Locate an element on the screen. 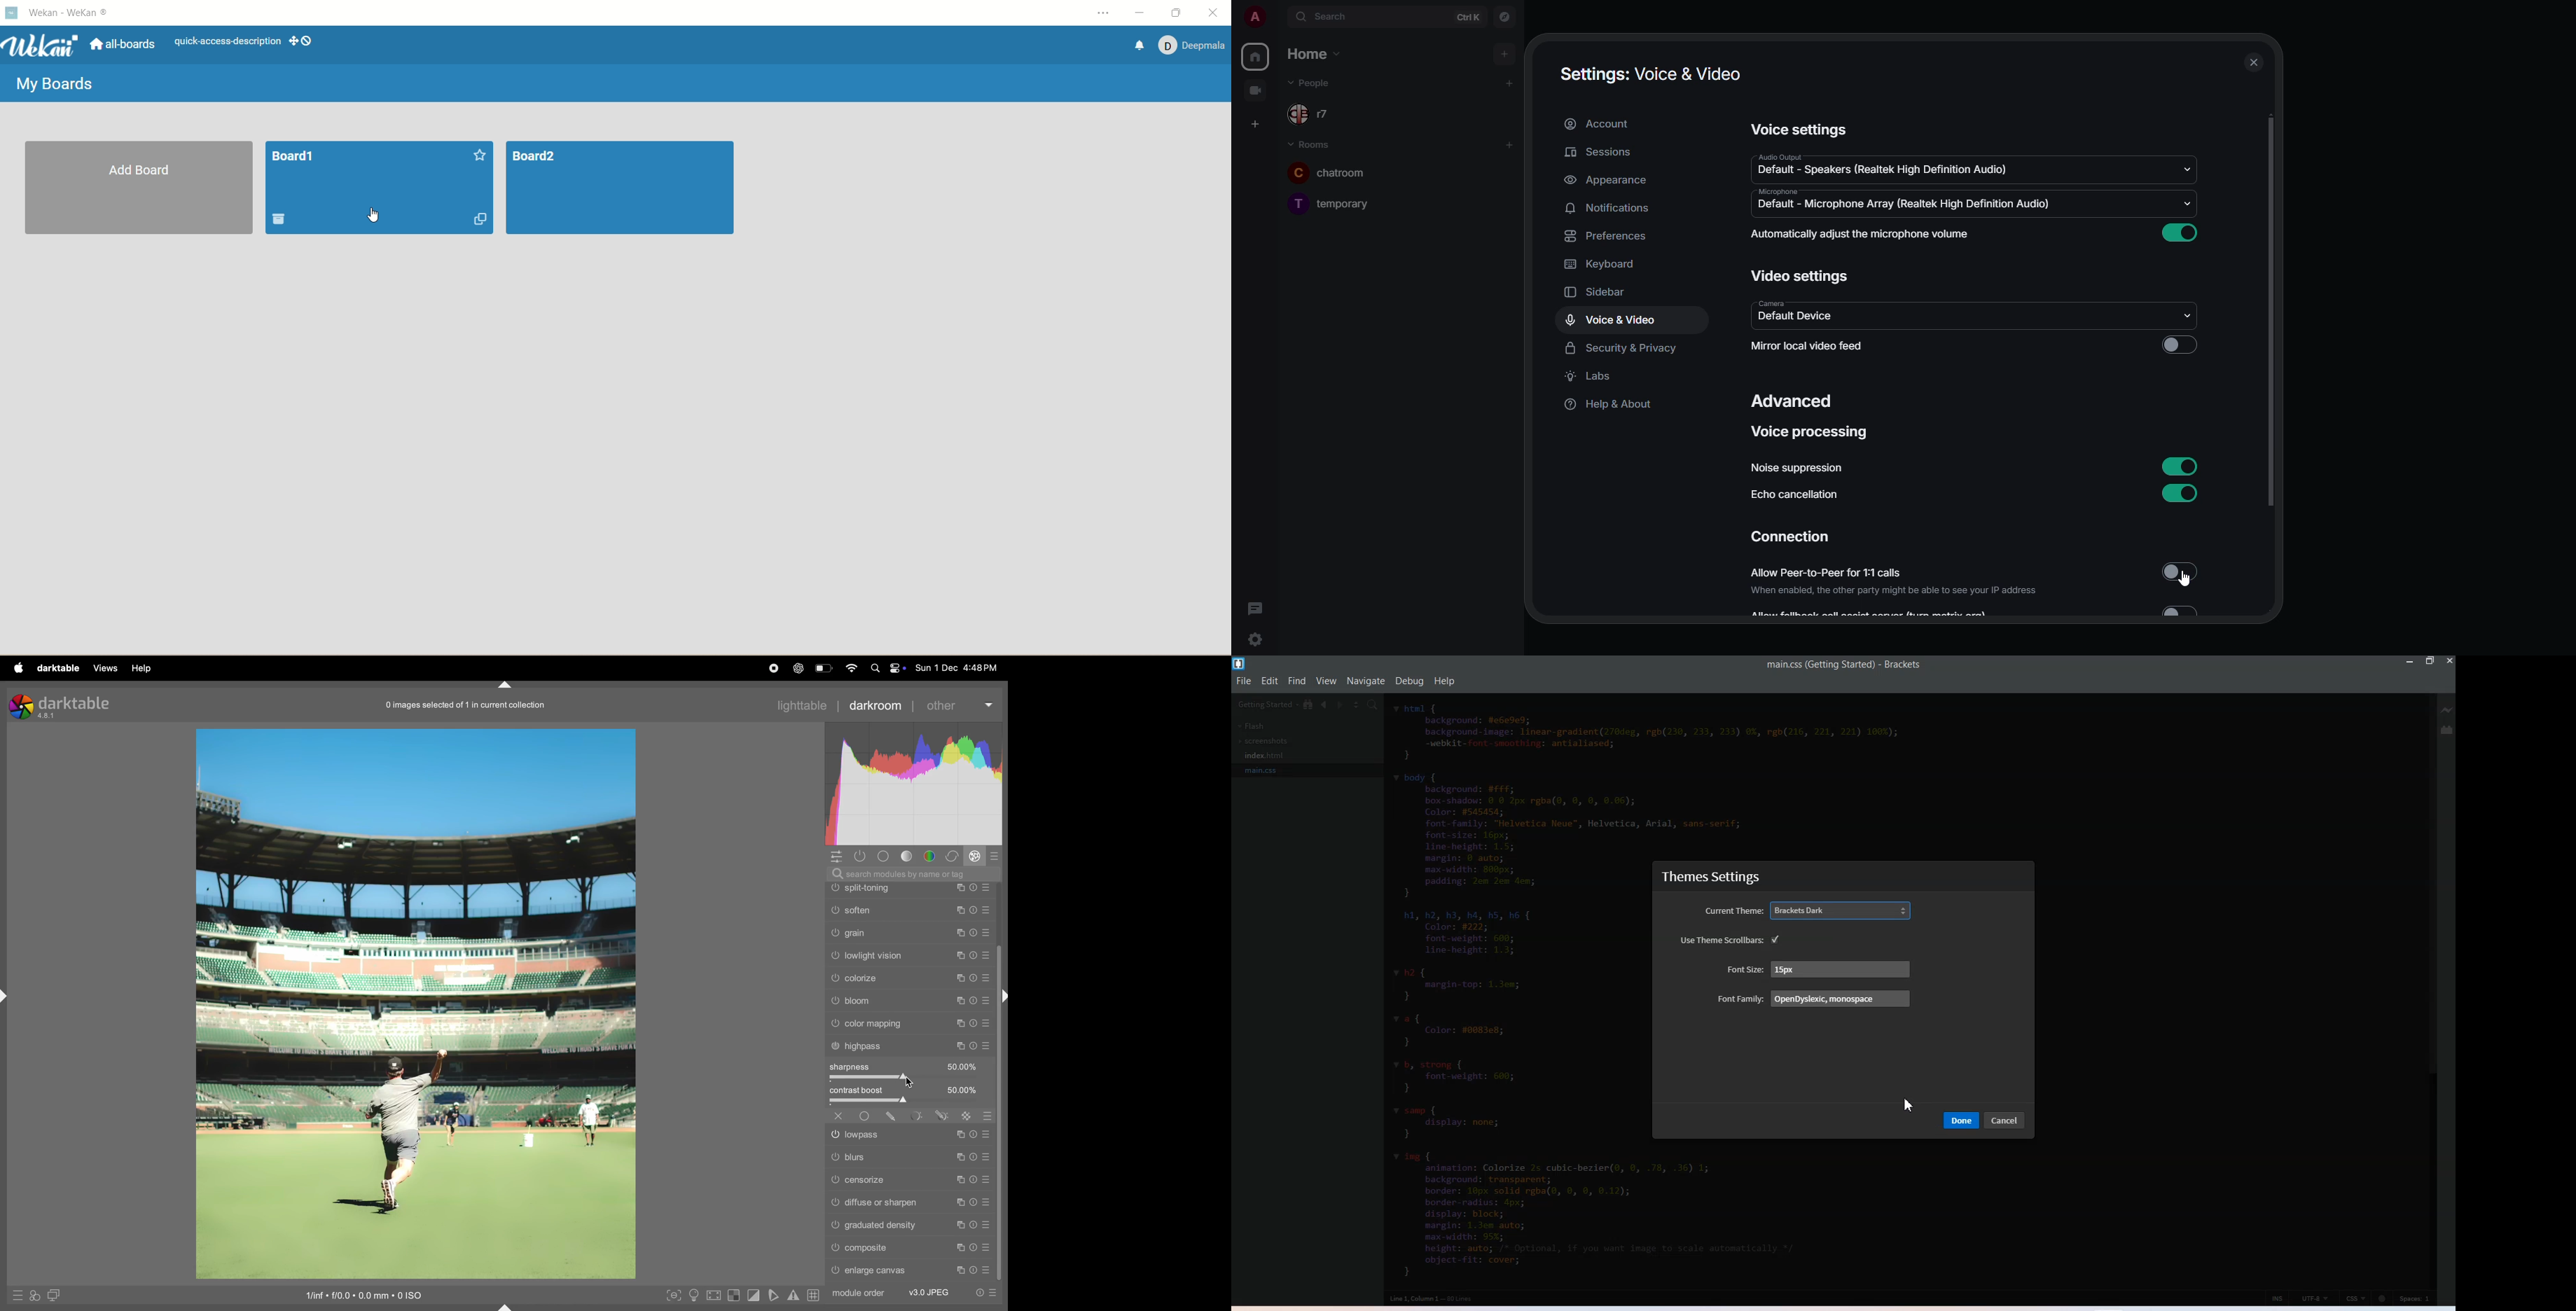 This screenshot has width=2576, height=1316. logo is located at coordinates (11, 13).